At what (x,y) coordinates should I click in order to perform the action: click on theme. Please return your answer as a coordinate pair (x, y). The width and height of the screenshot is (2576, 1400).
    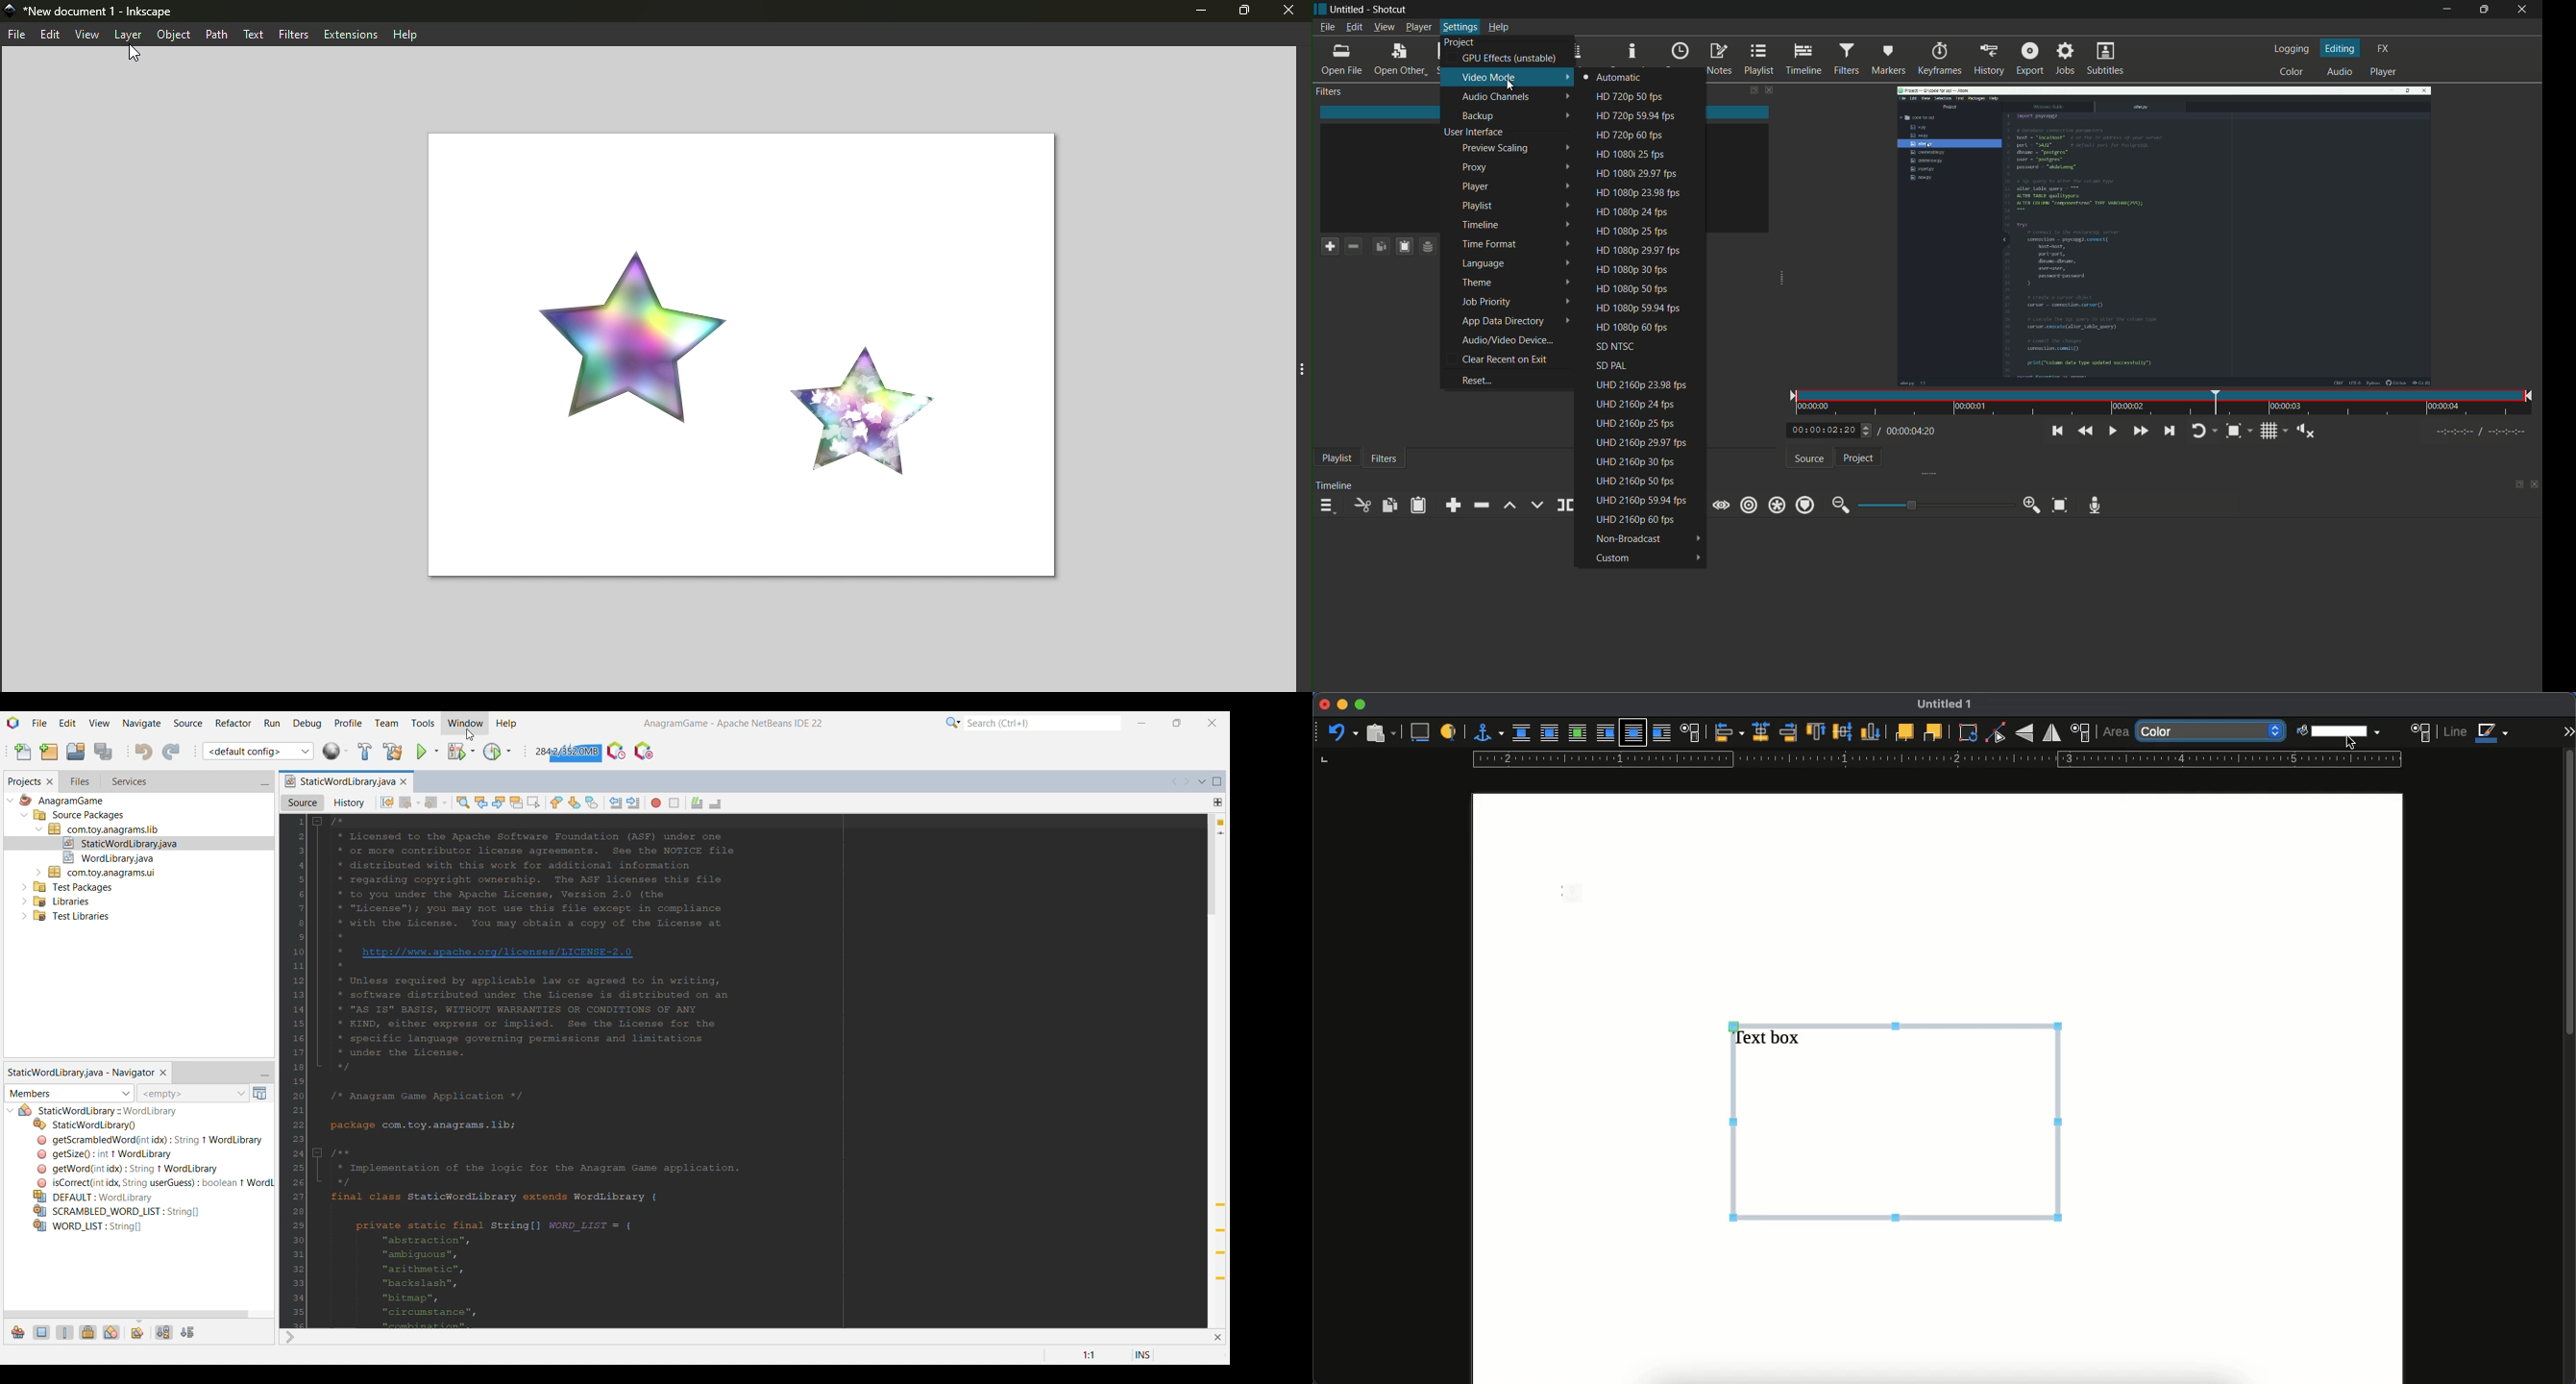
    Looking at the image, I should click on (1517, 282).